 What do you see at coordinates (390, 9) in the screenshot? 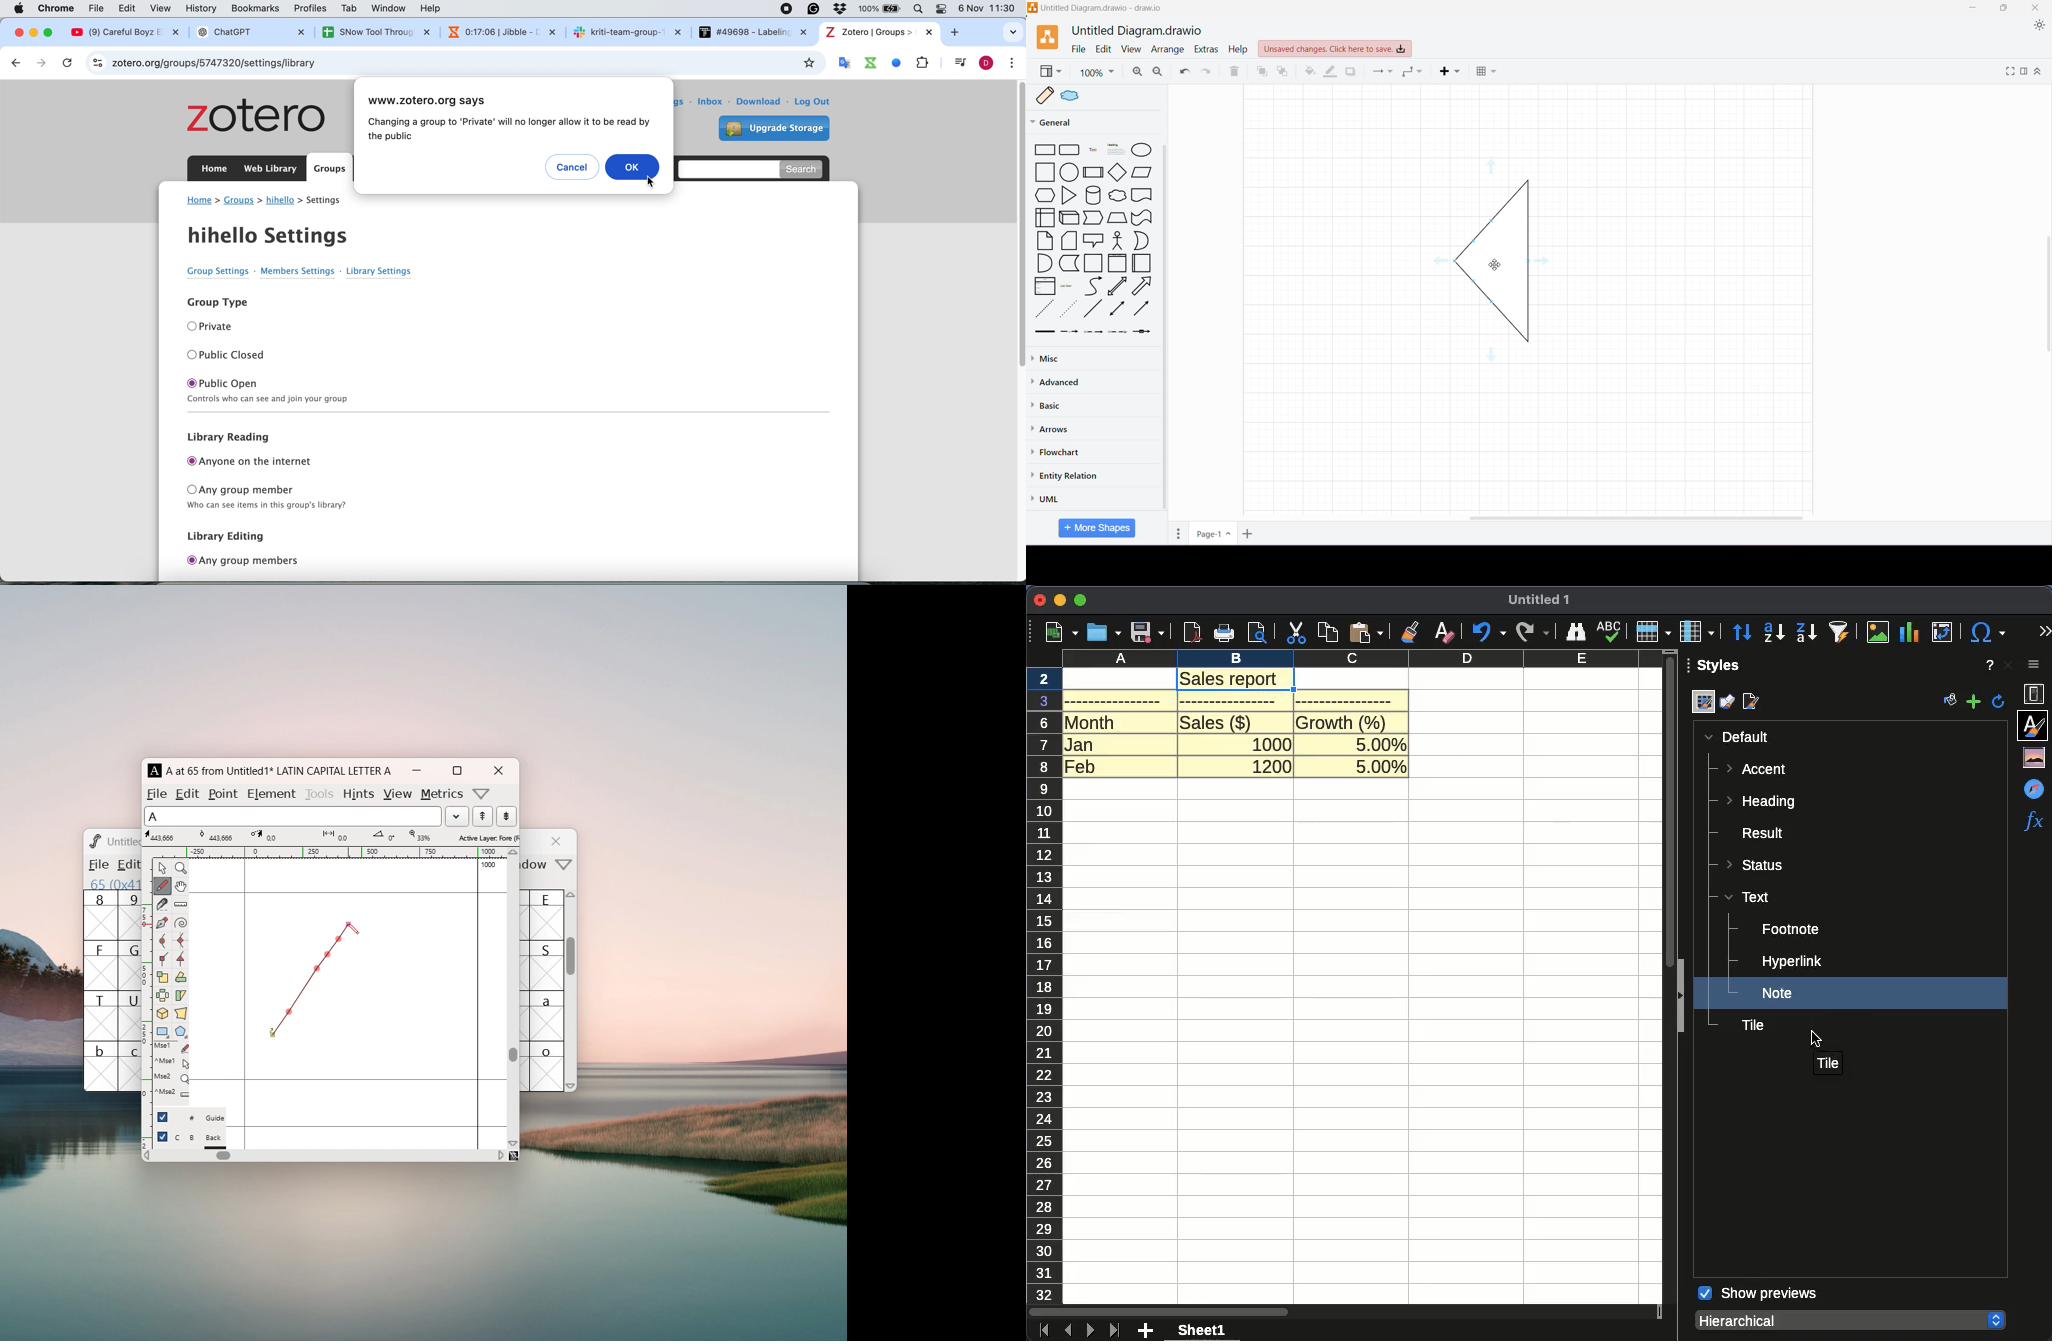
I see `window` at bounding box center [390, 9].